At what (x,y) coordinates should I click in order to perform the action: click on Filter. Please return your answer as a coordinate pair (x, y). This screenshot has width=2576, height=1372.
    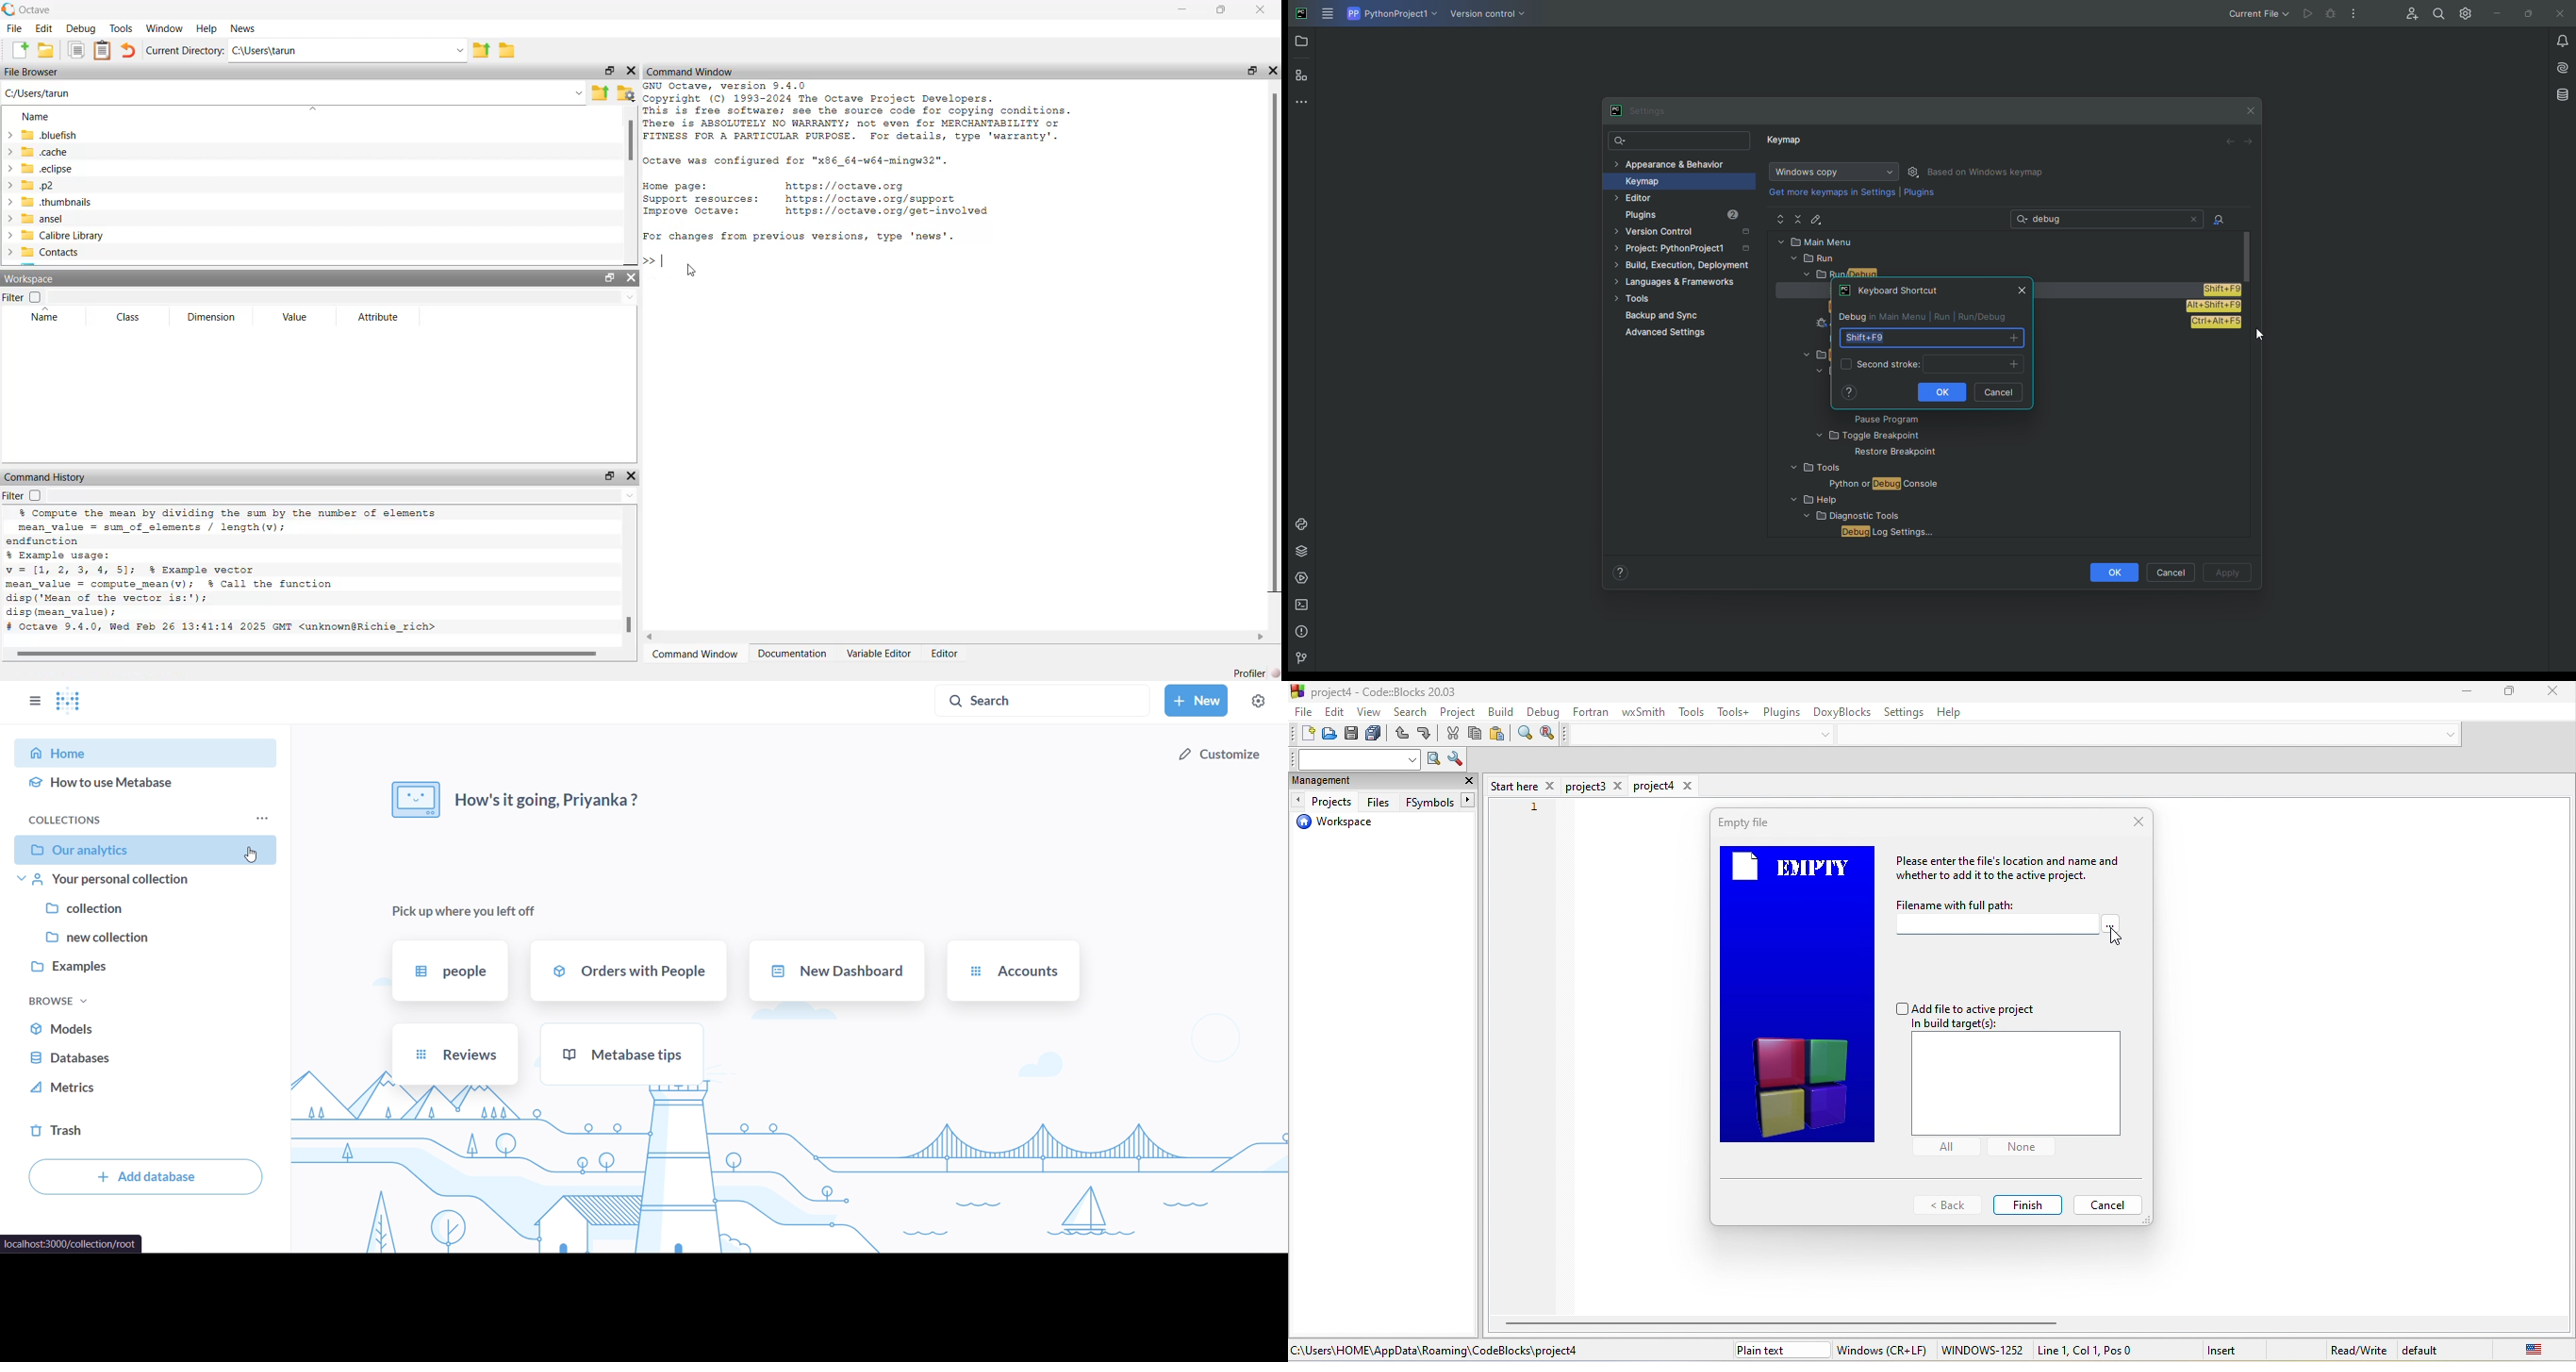
    Looking at the image, I should click on (23, 297).